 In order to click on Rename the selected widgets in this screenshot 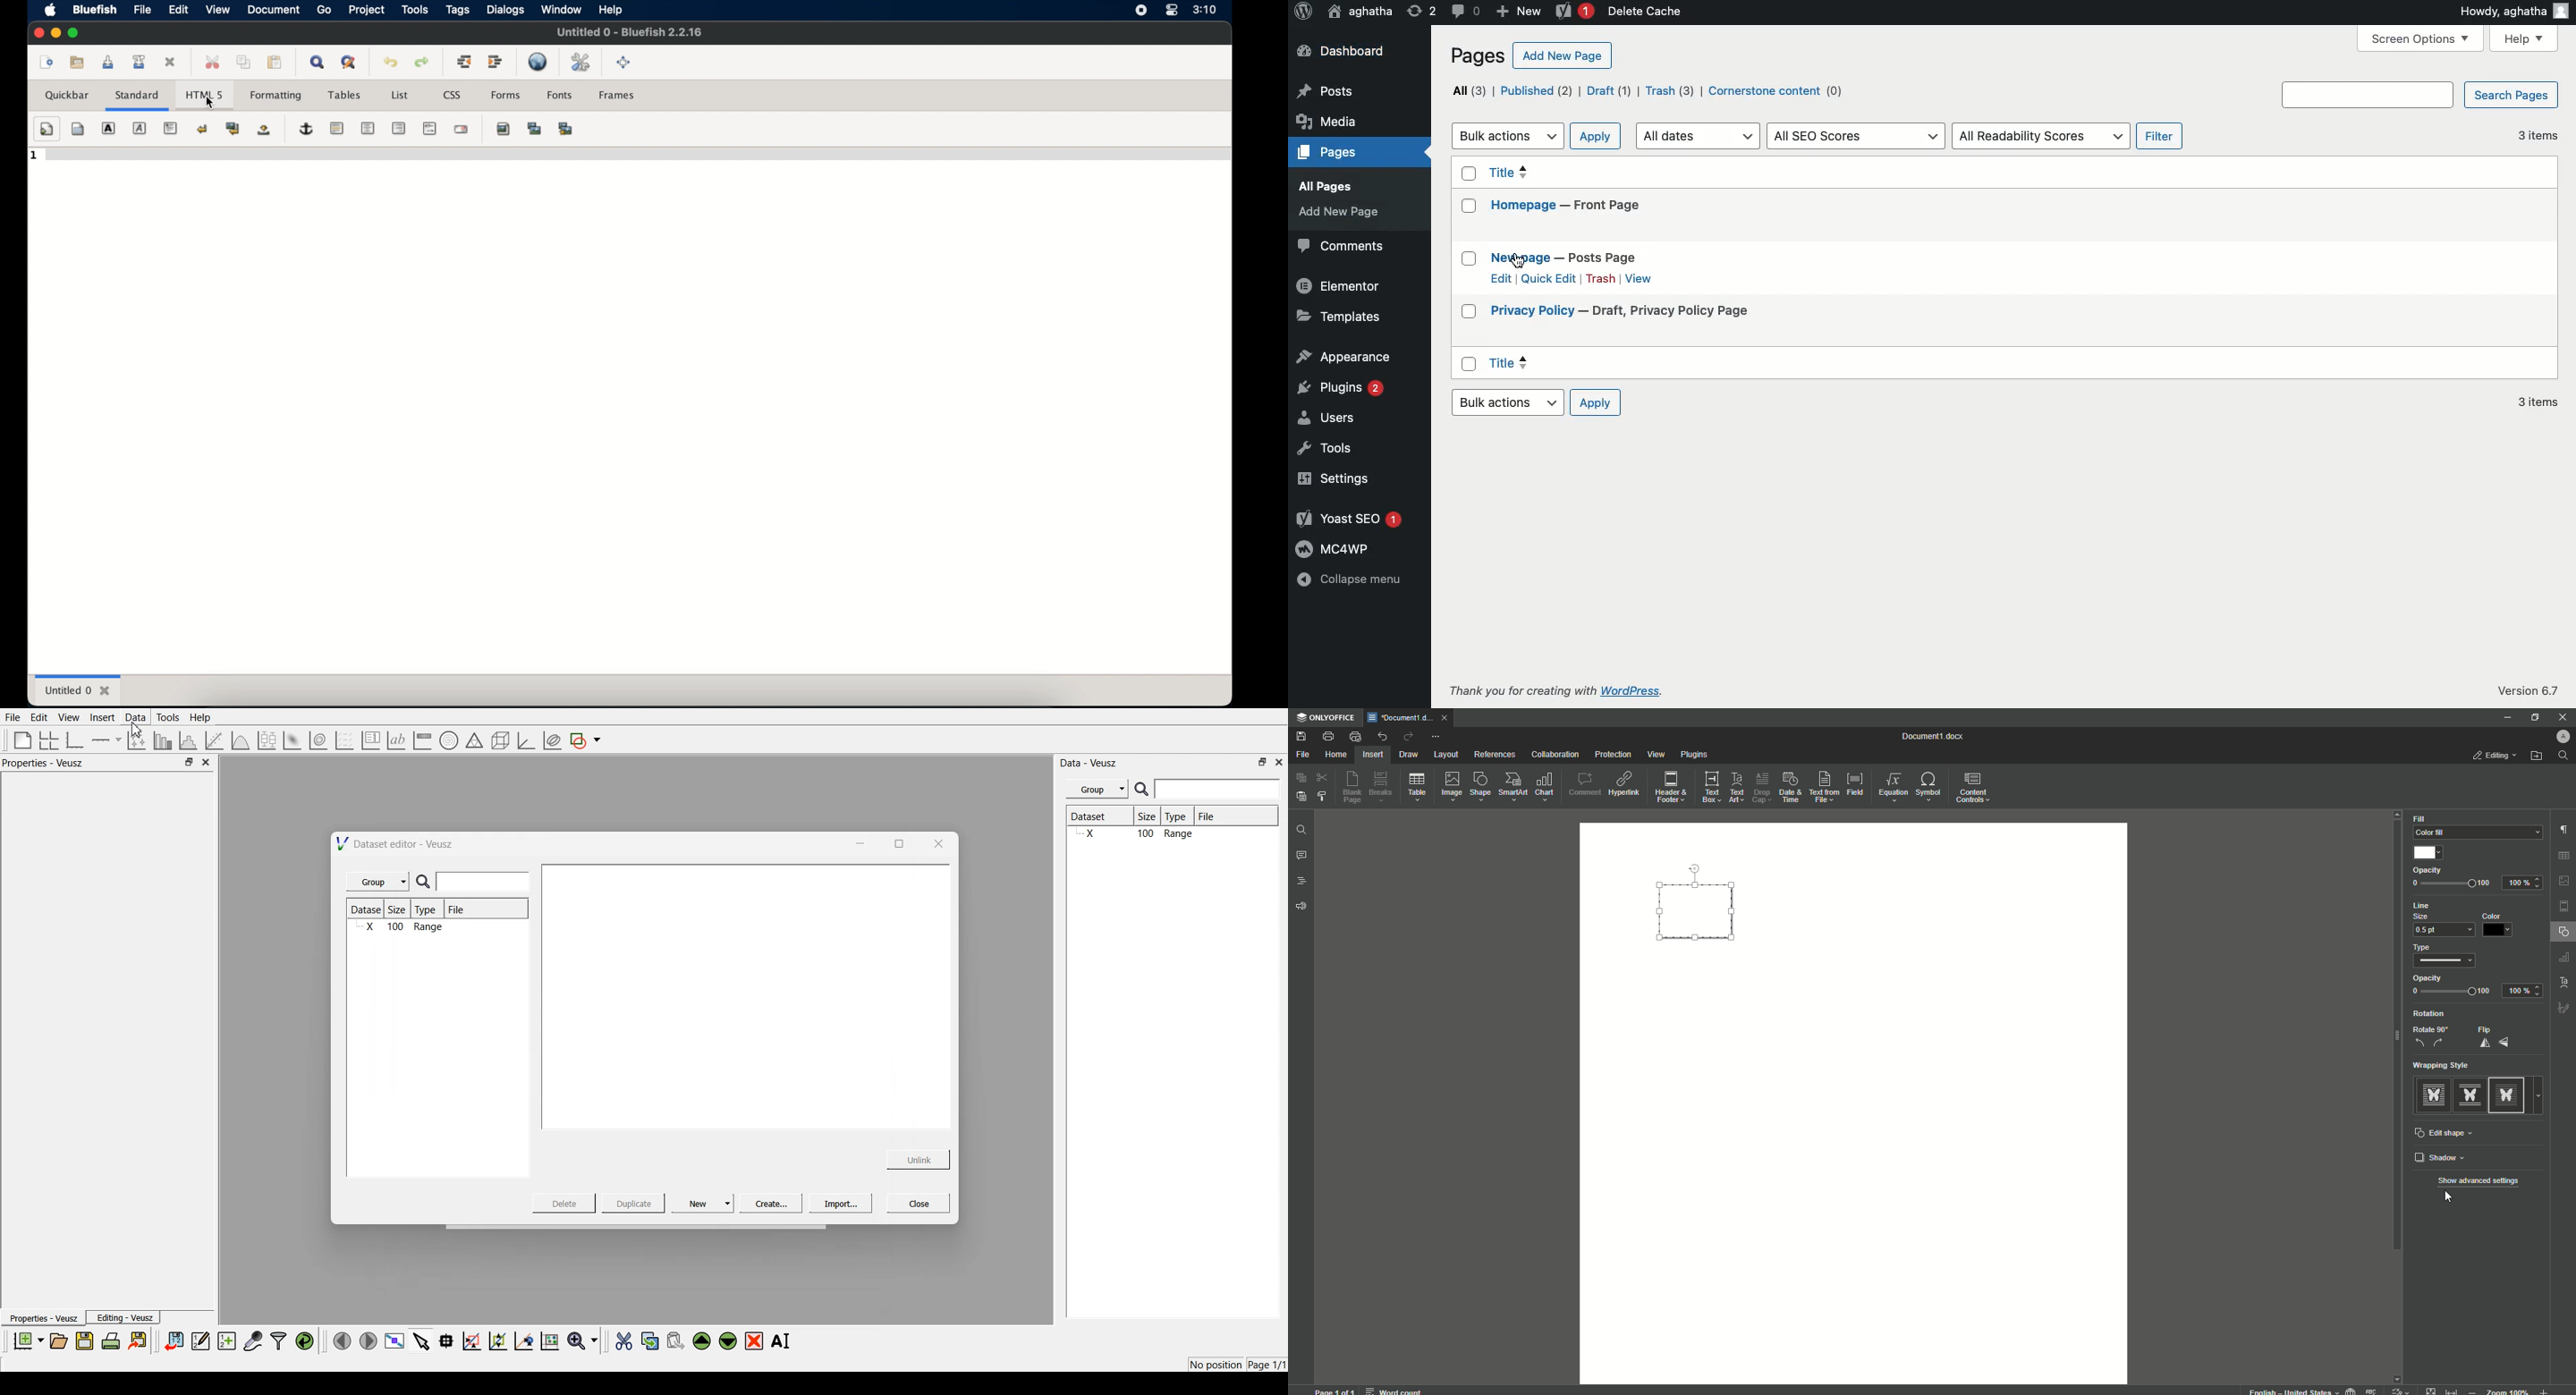, I will do `click(784, 1341)`.